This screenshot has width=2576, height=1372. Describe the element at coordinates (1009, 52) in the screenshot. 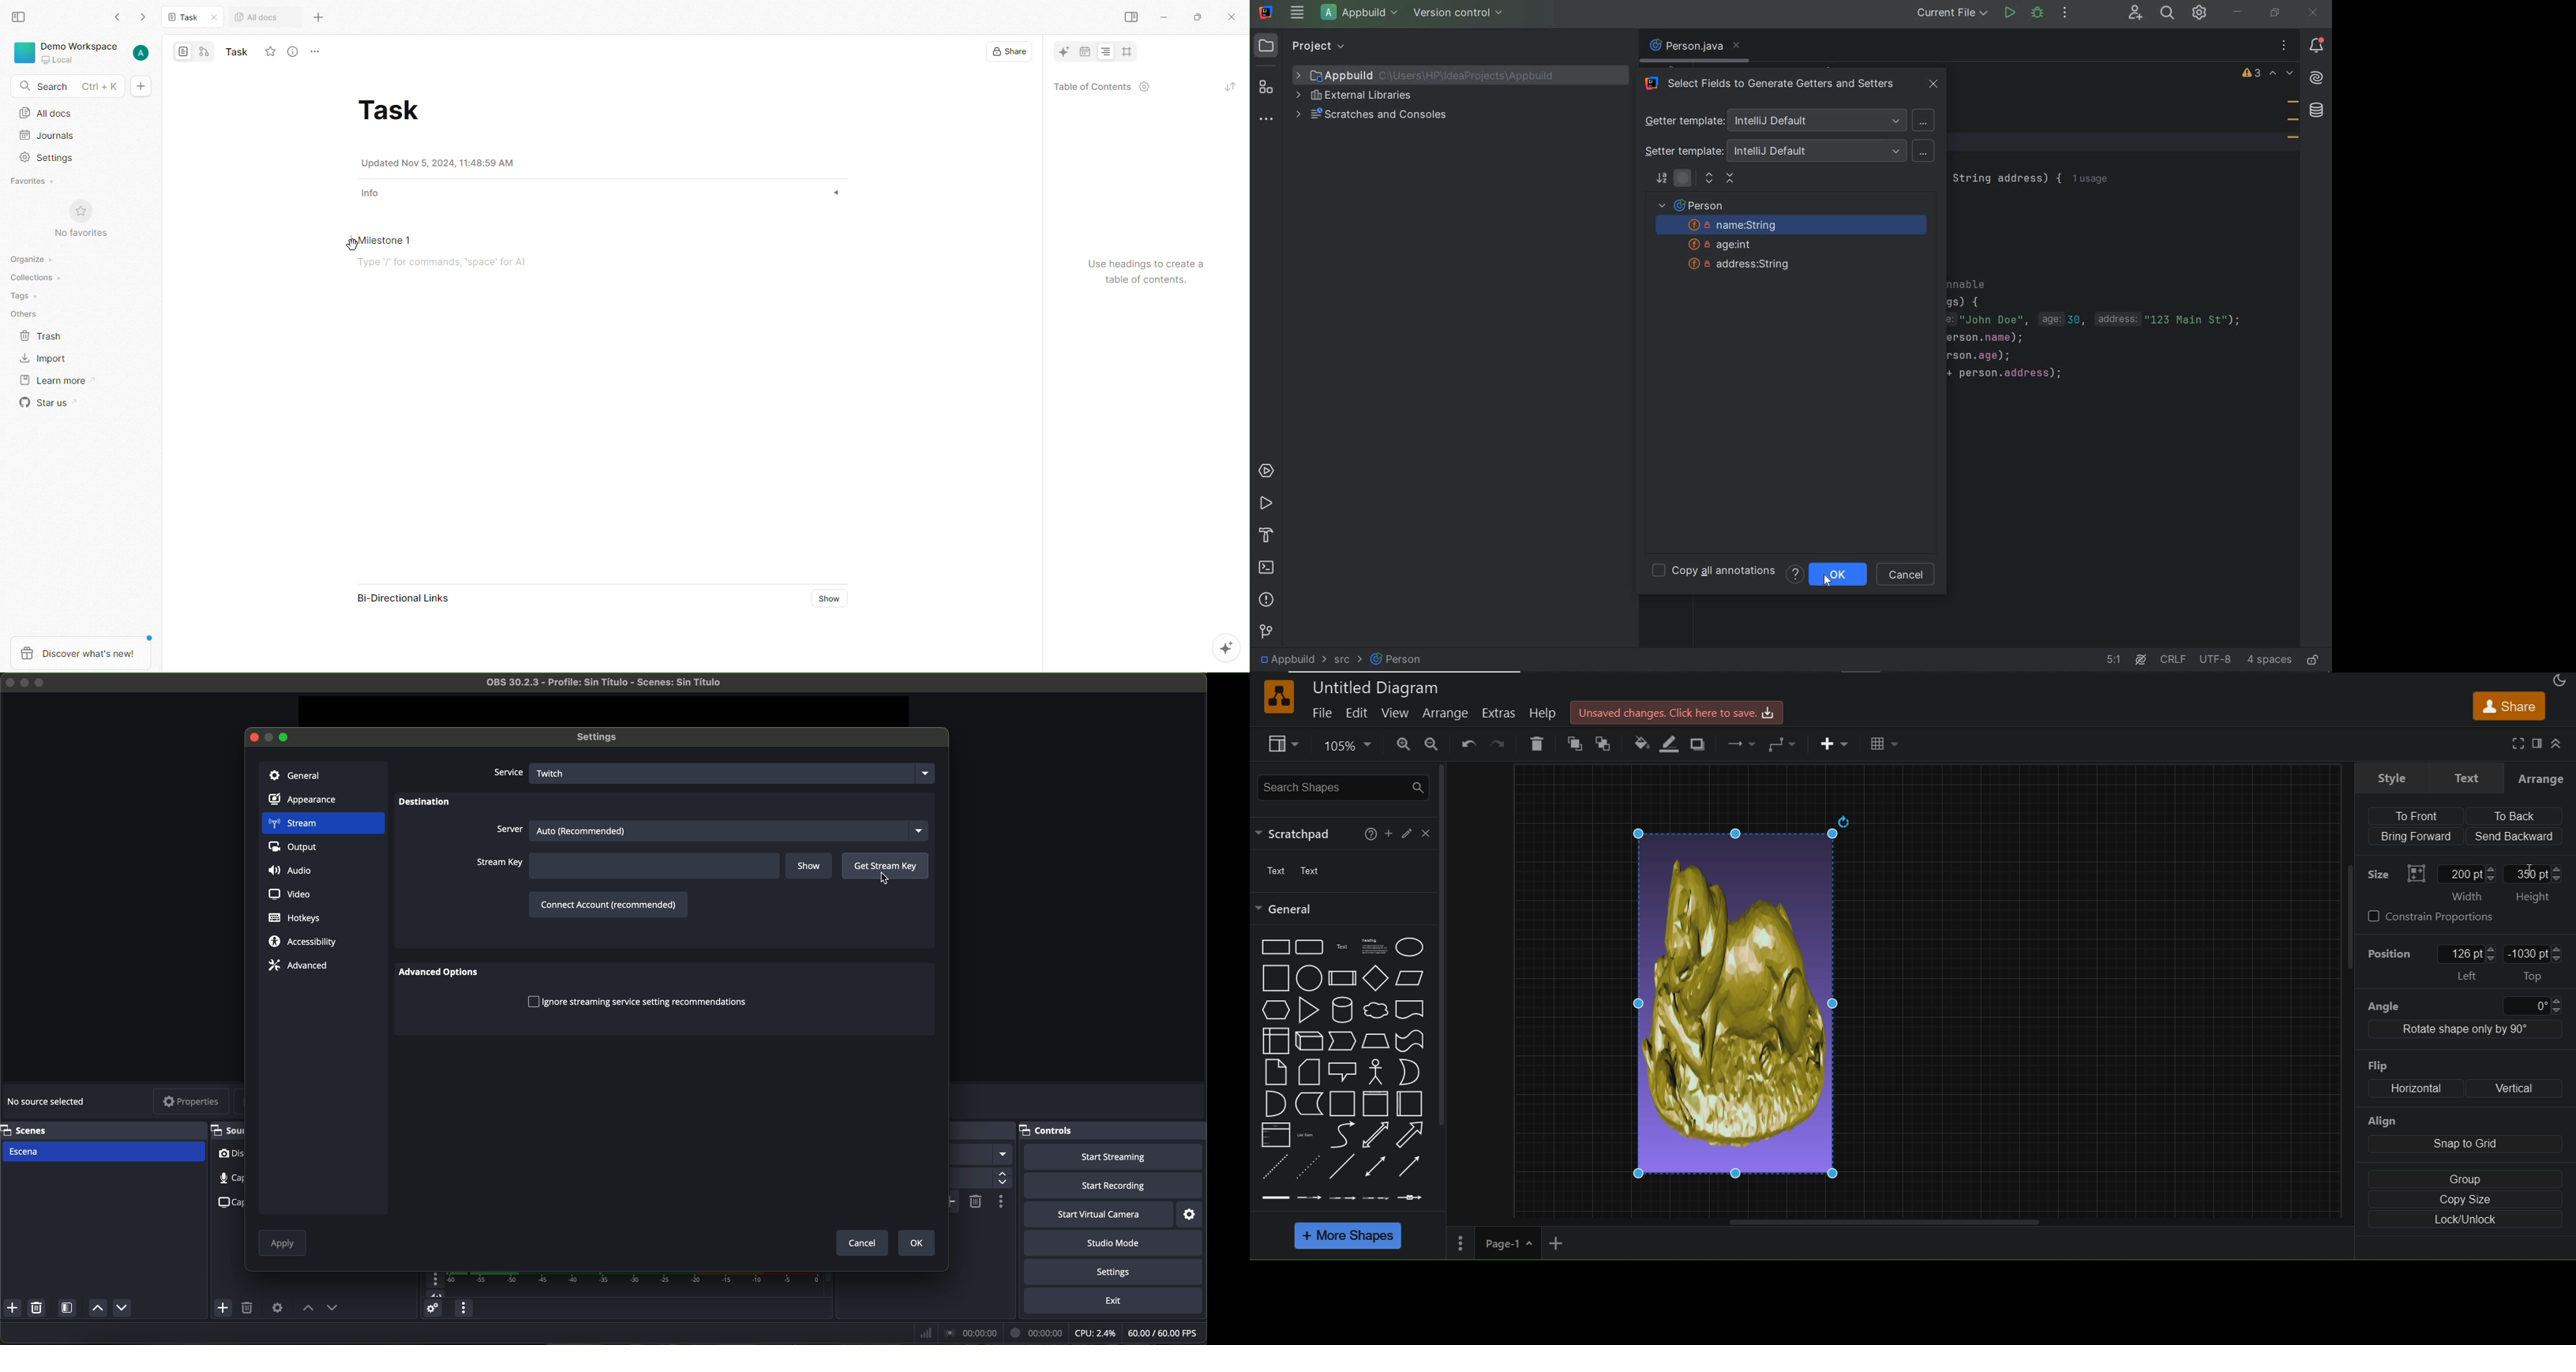

I see `Share` at that location.